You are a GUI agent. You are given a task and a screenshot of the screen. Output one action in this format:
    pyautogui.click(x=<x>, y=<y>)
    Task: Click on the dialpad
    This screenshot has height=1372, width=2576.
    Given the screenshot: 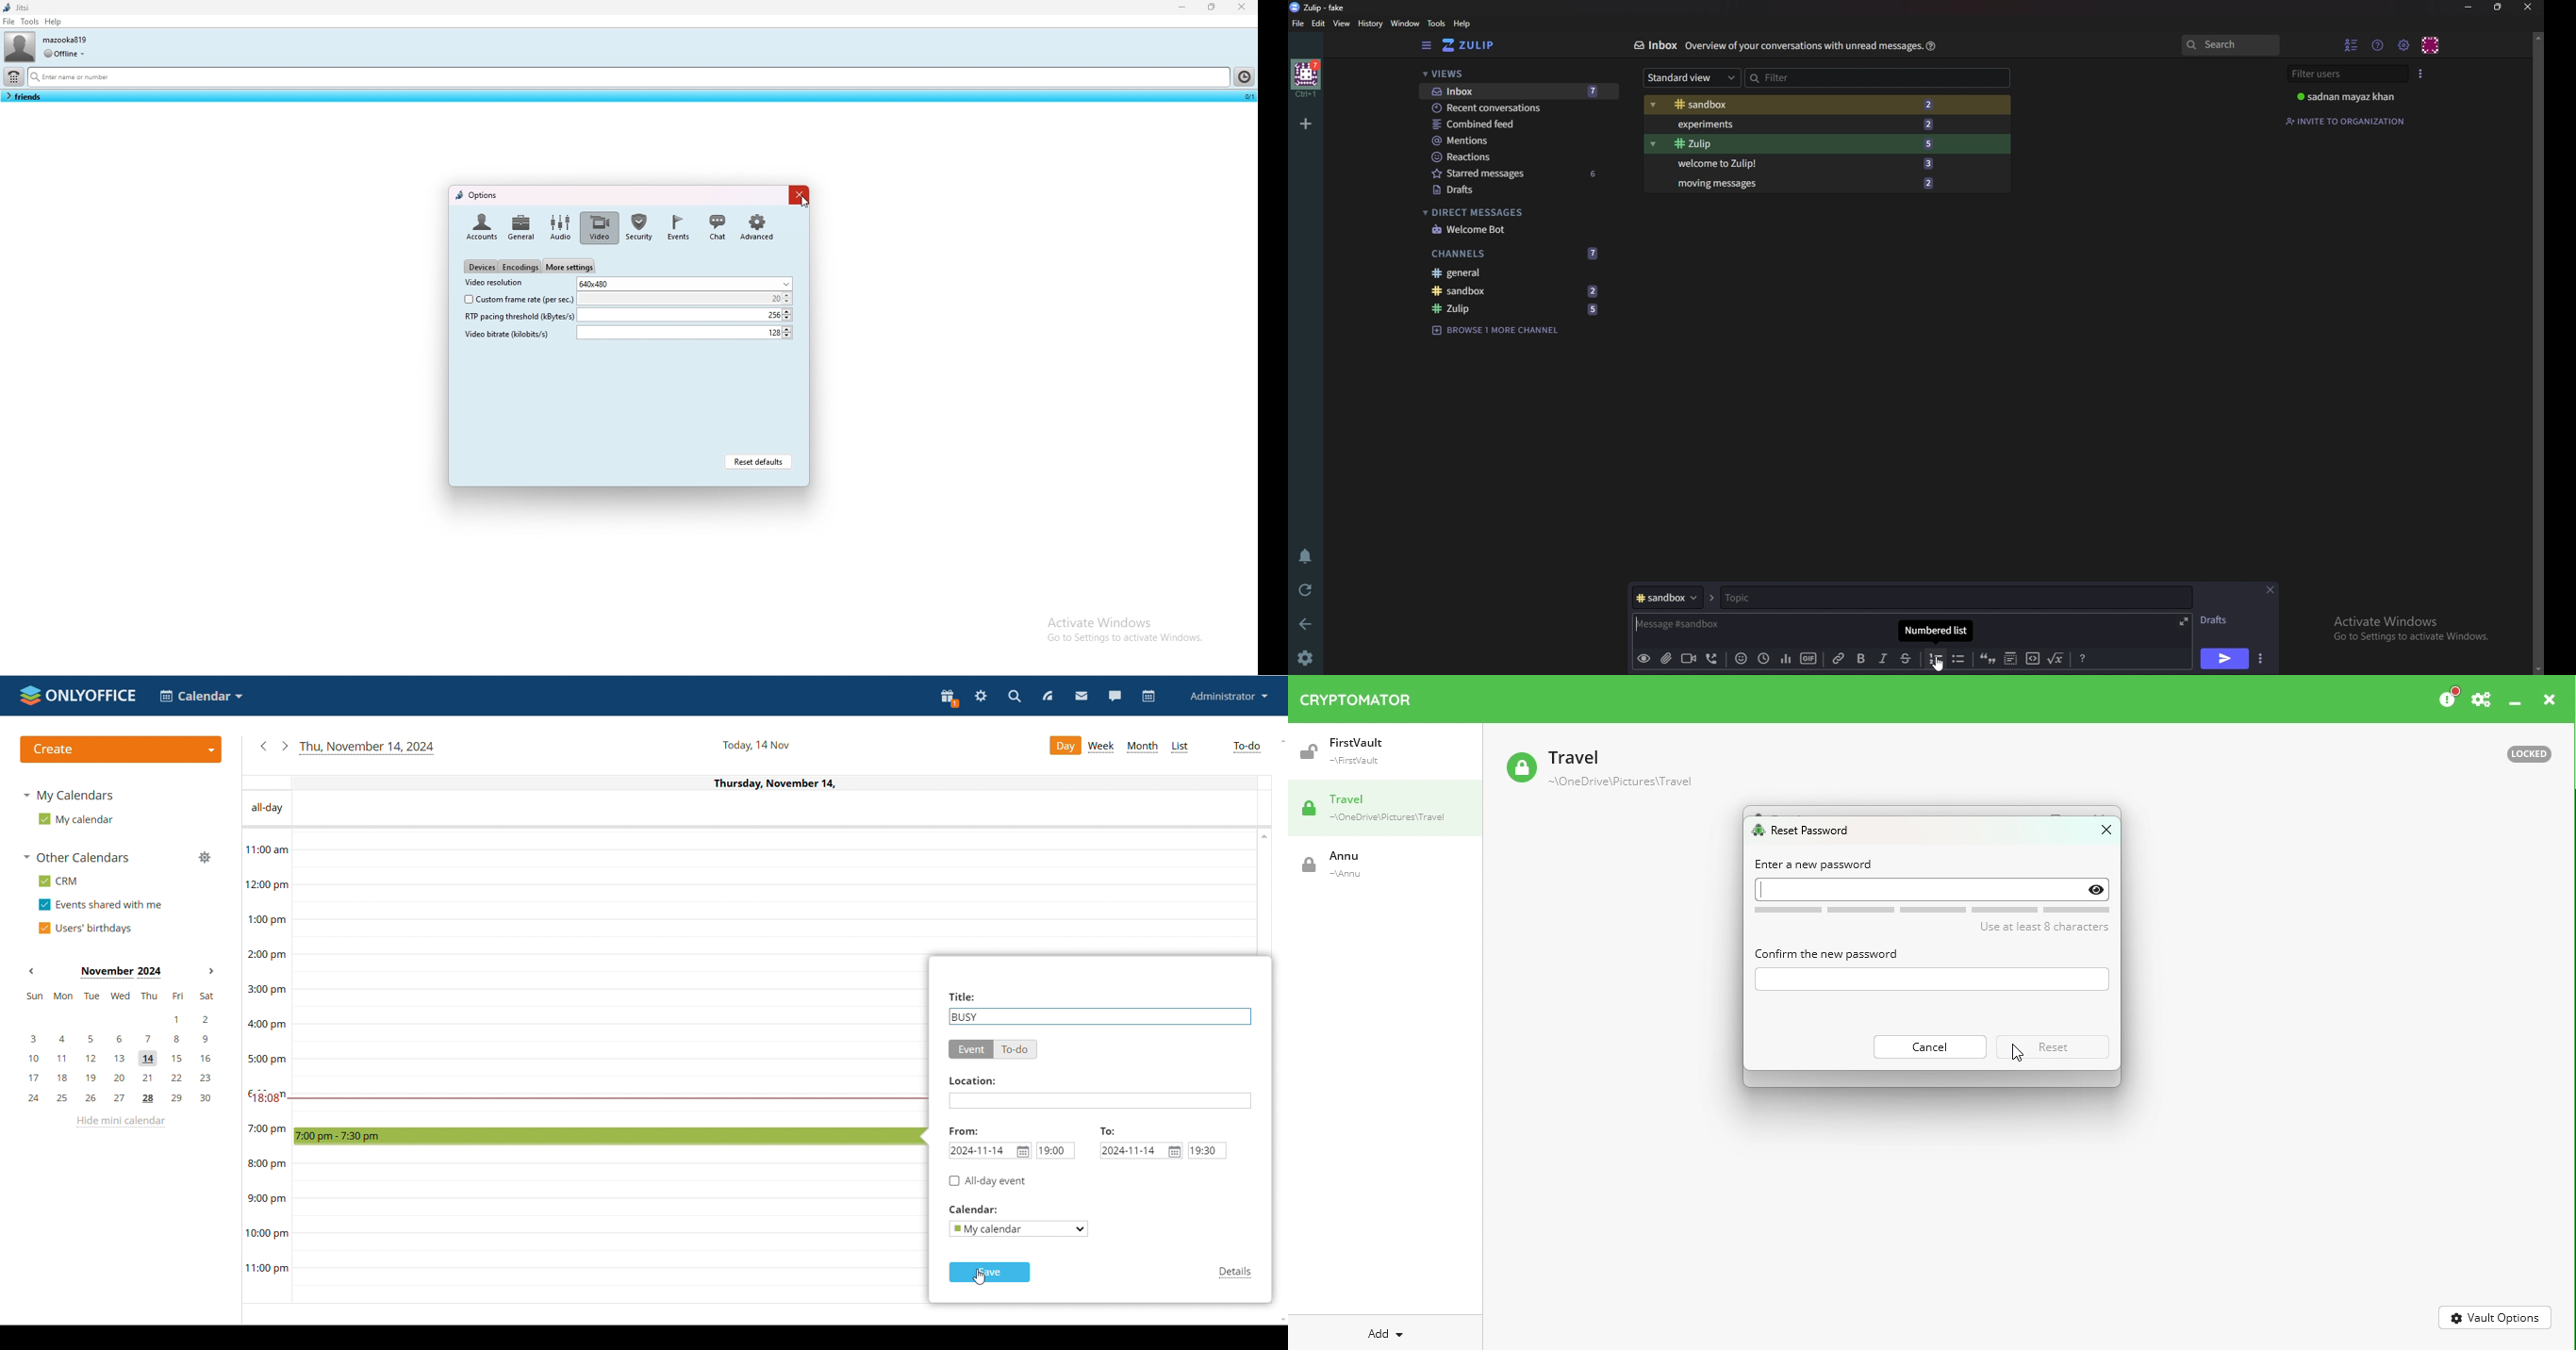 What is the action you would take?
    pyautogui.click(x=14, y=77)
    